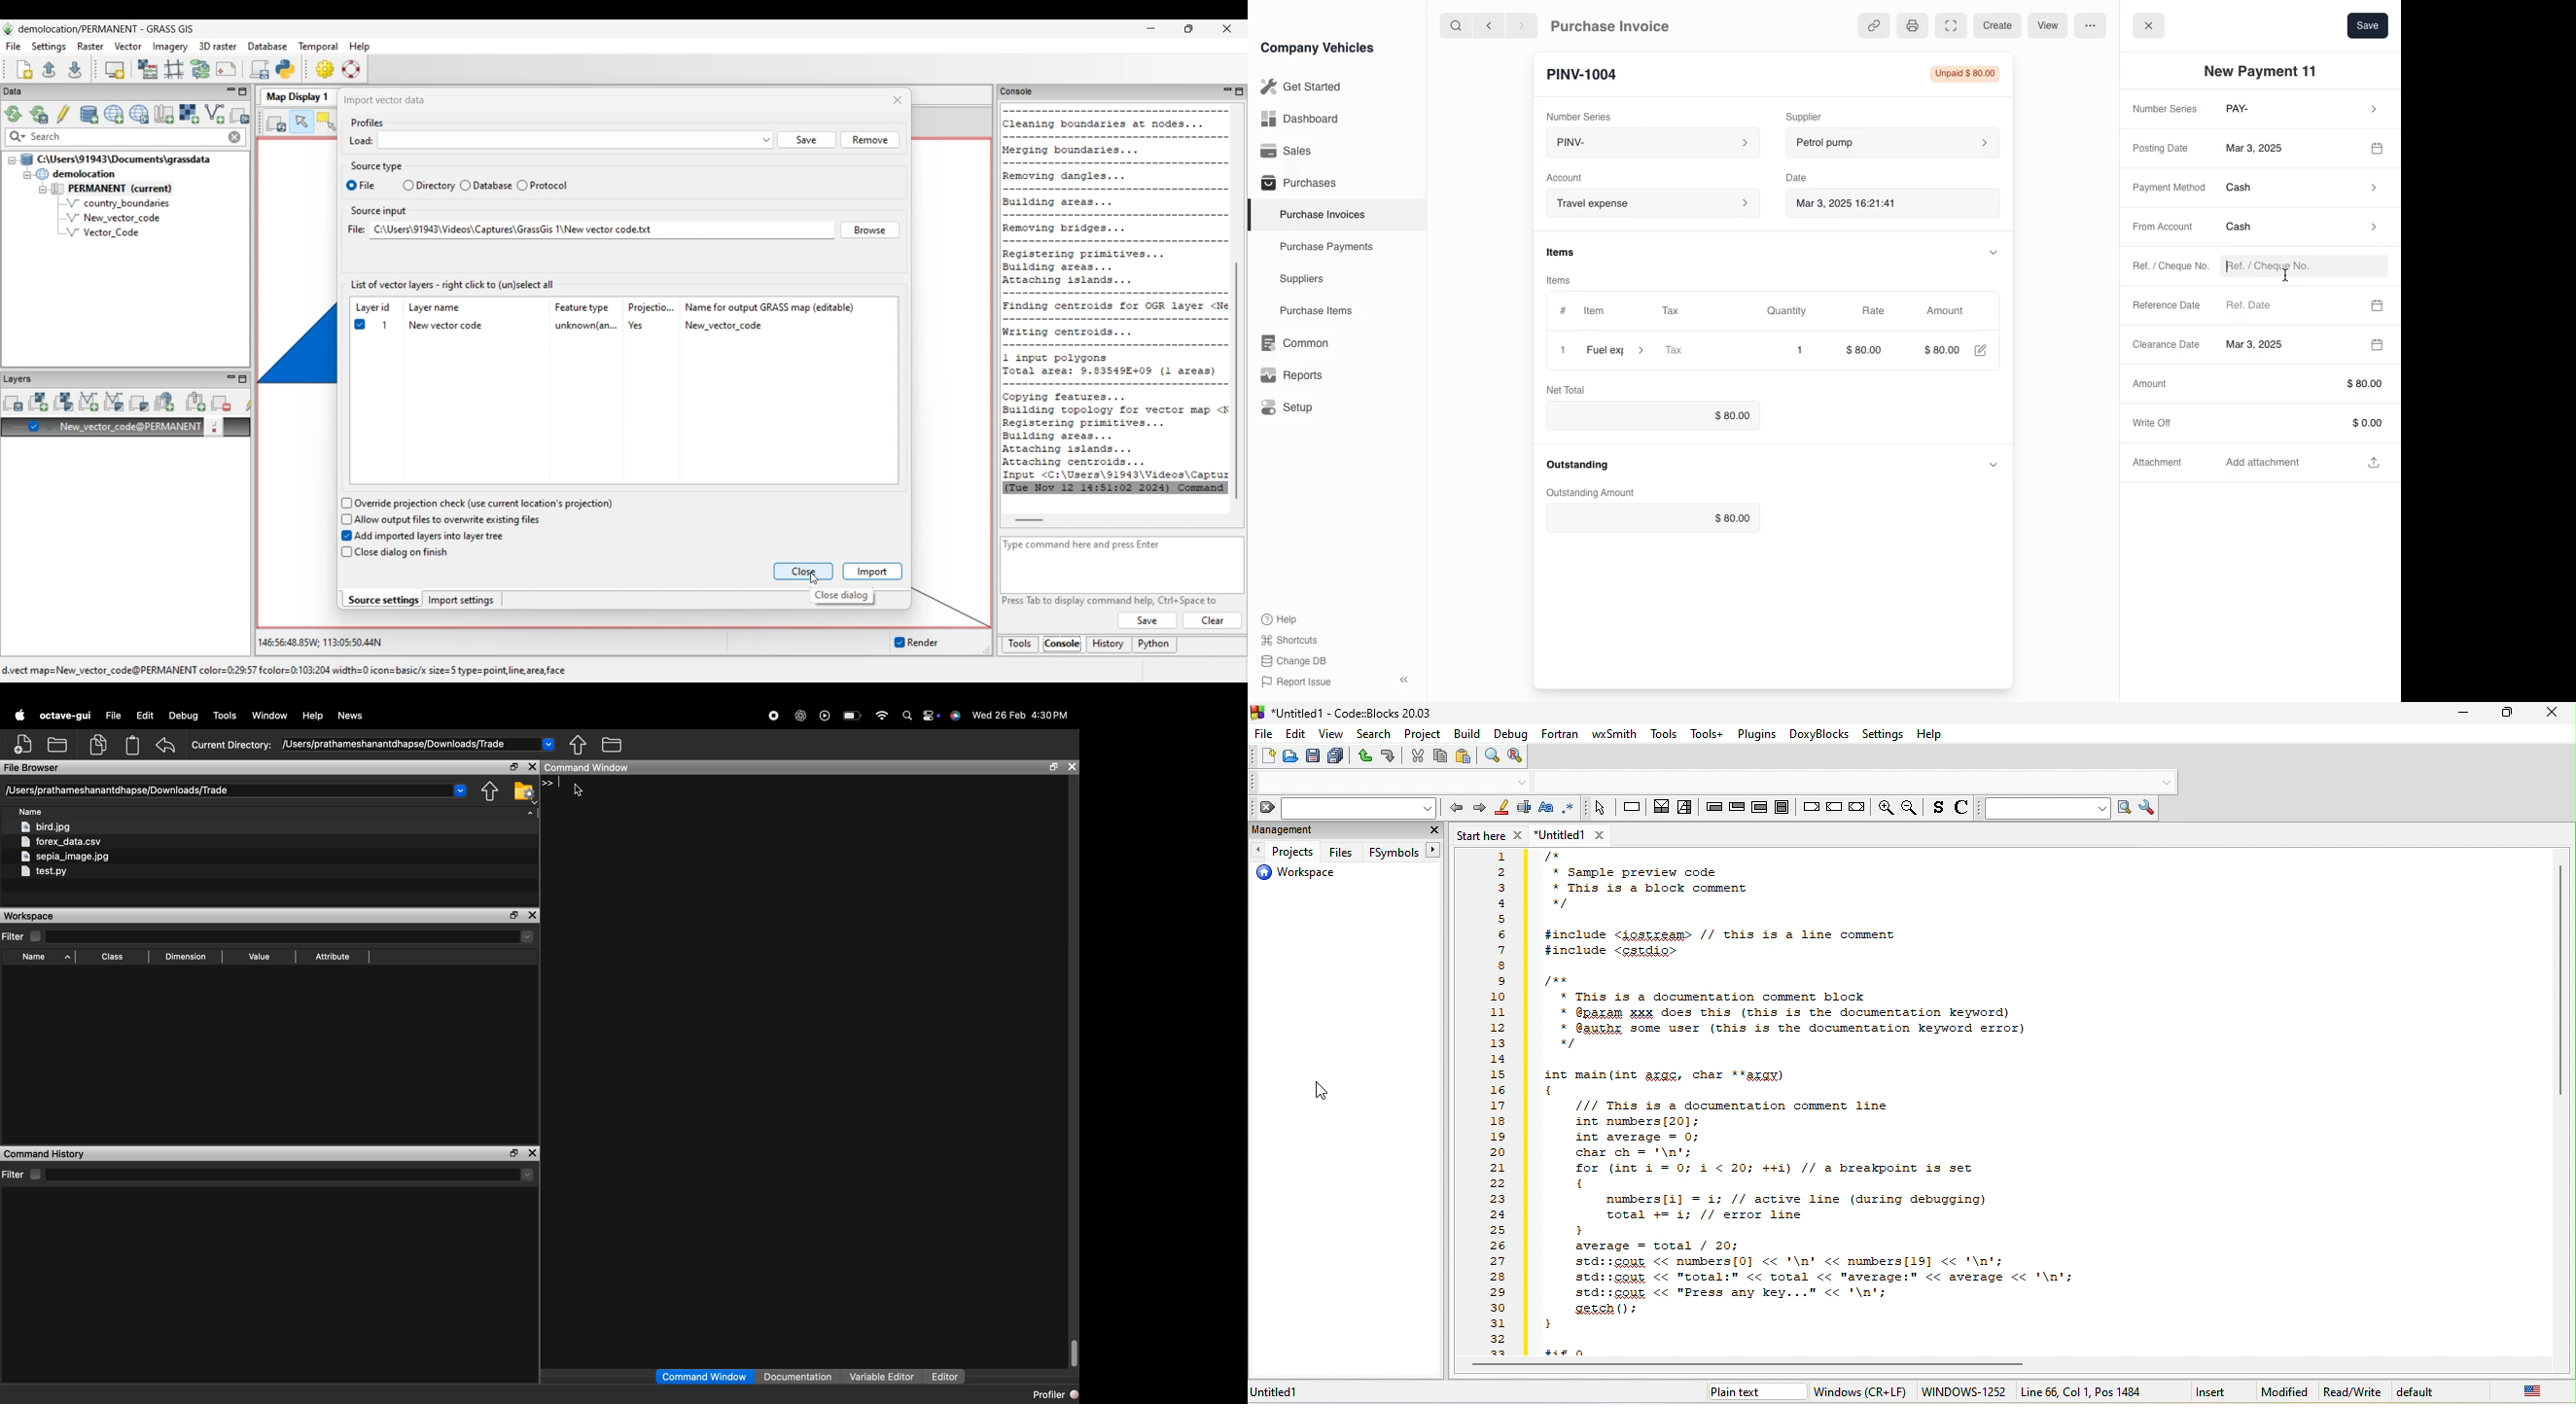  What do you see at coordinates (397, 743) in the screenshot?
I see `/Users/prathameshanantdhapse/Downloads/Trade` at bounding box center [397, 743].